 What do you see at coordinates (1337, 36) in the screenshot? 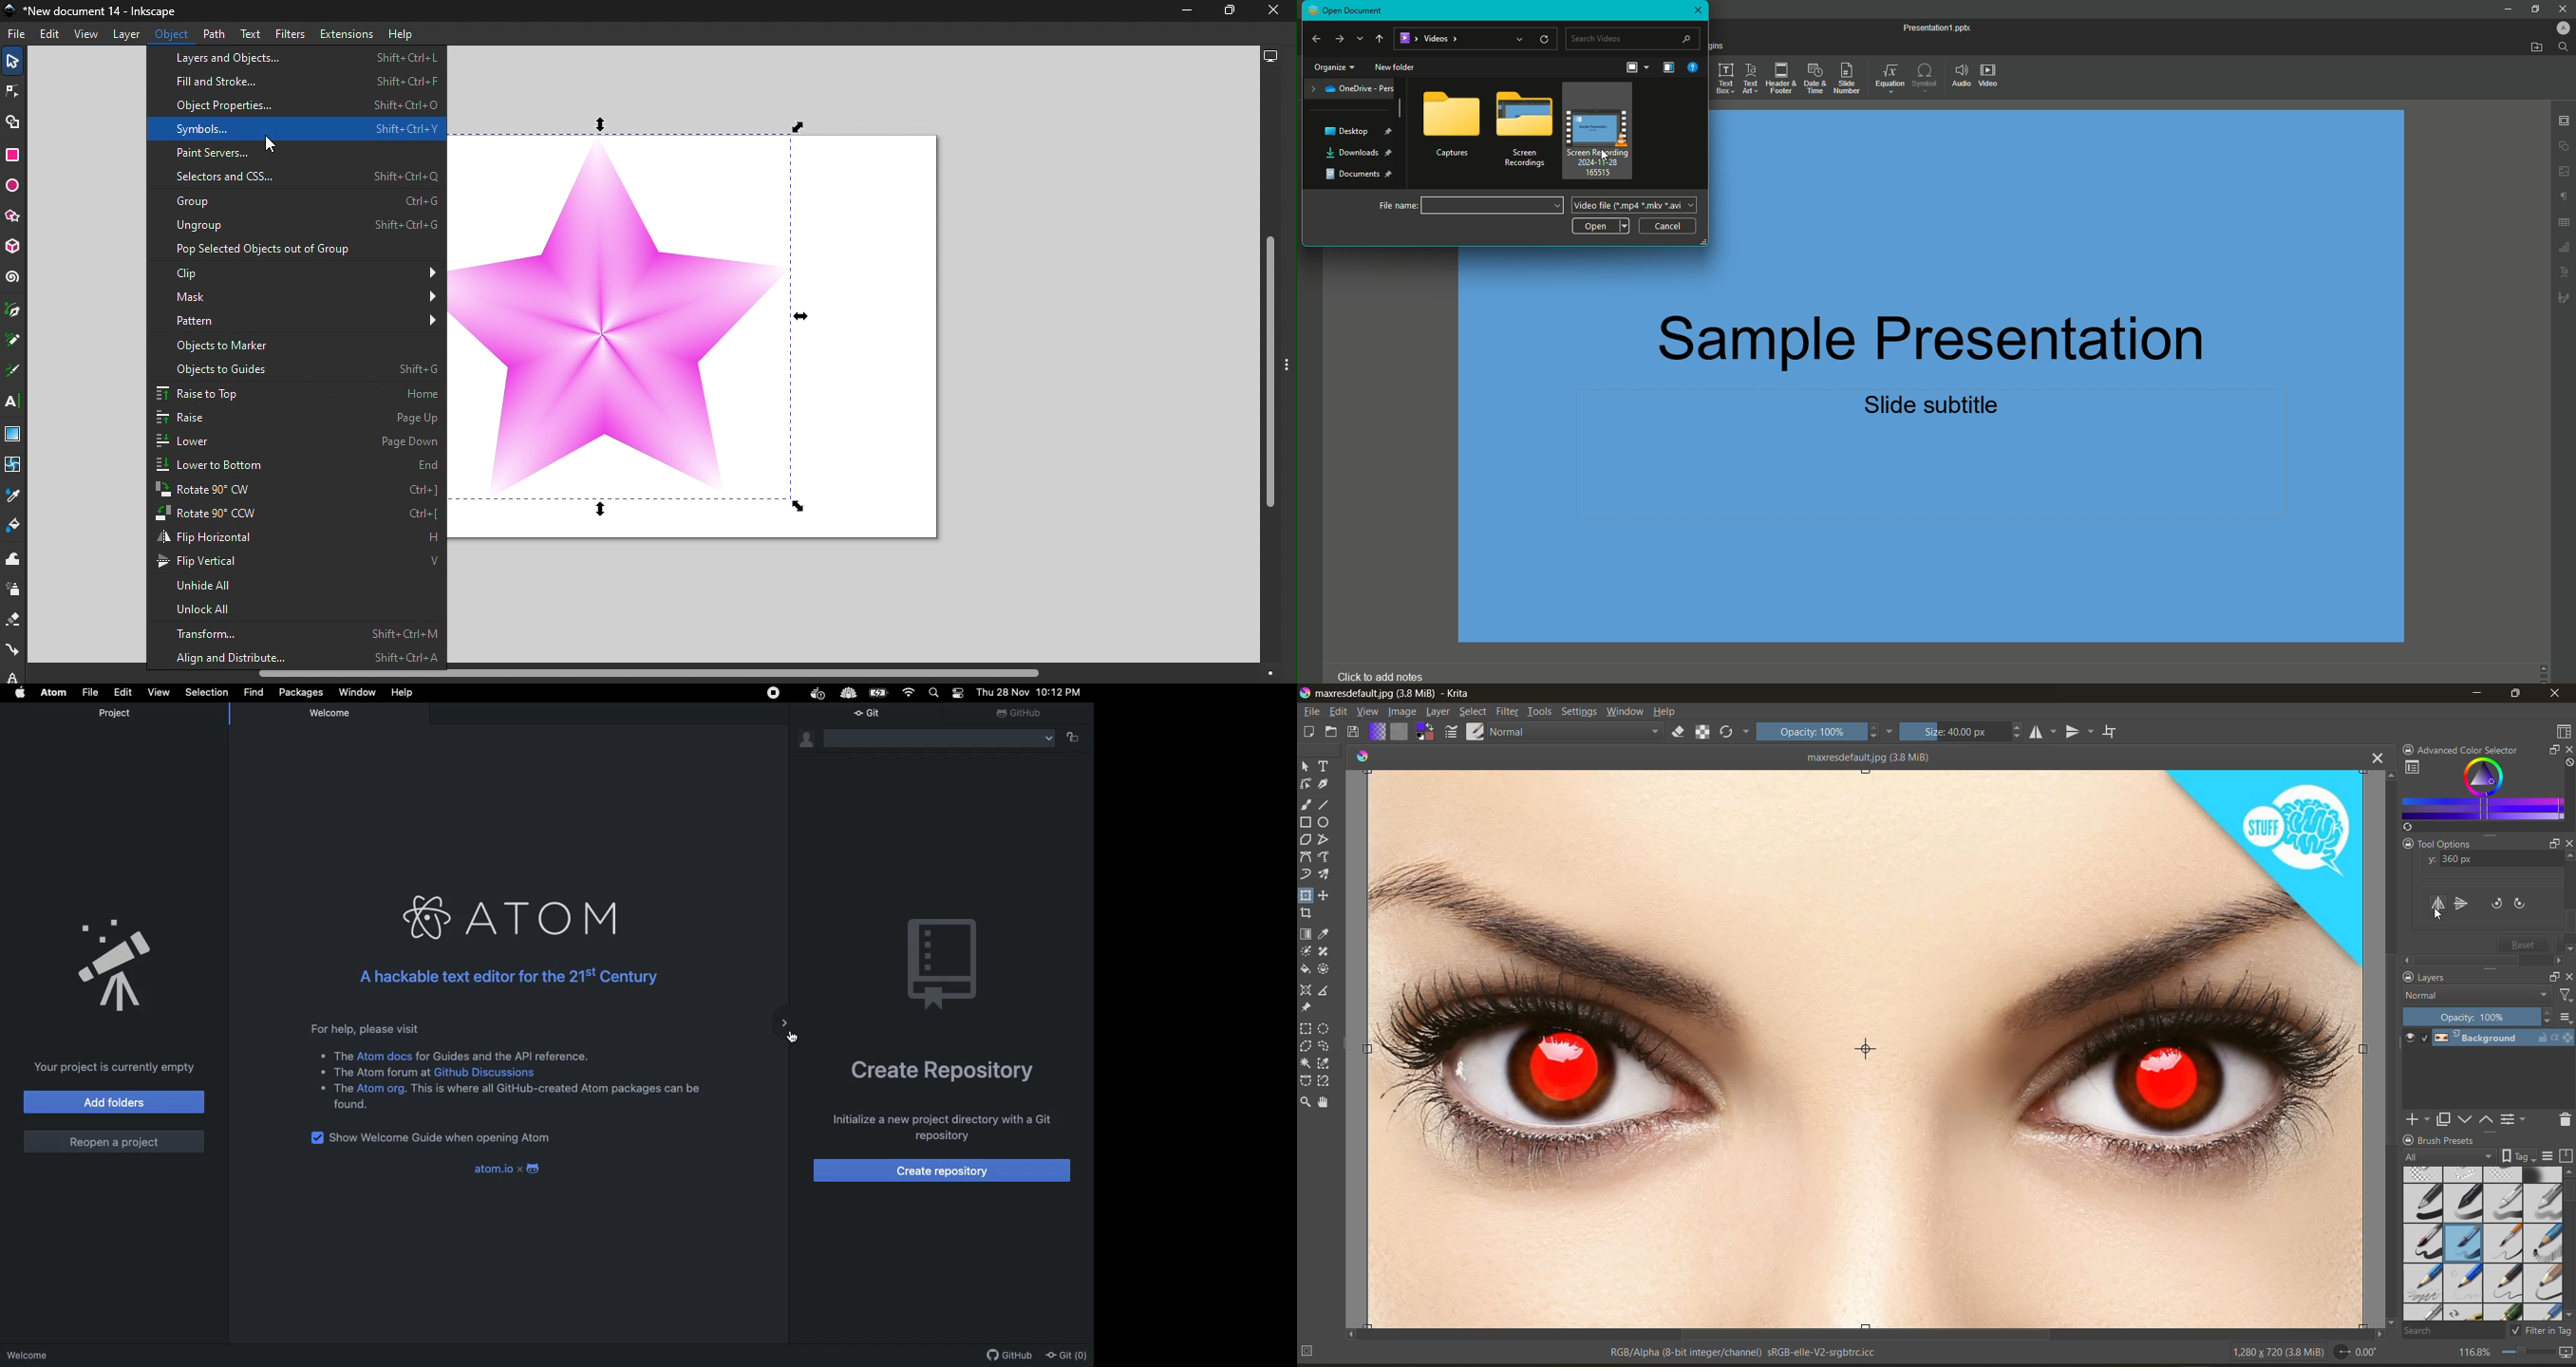
I see `Forward` at bounding box center [1337, 36].